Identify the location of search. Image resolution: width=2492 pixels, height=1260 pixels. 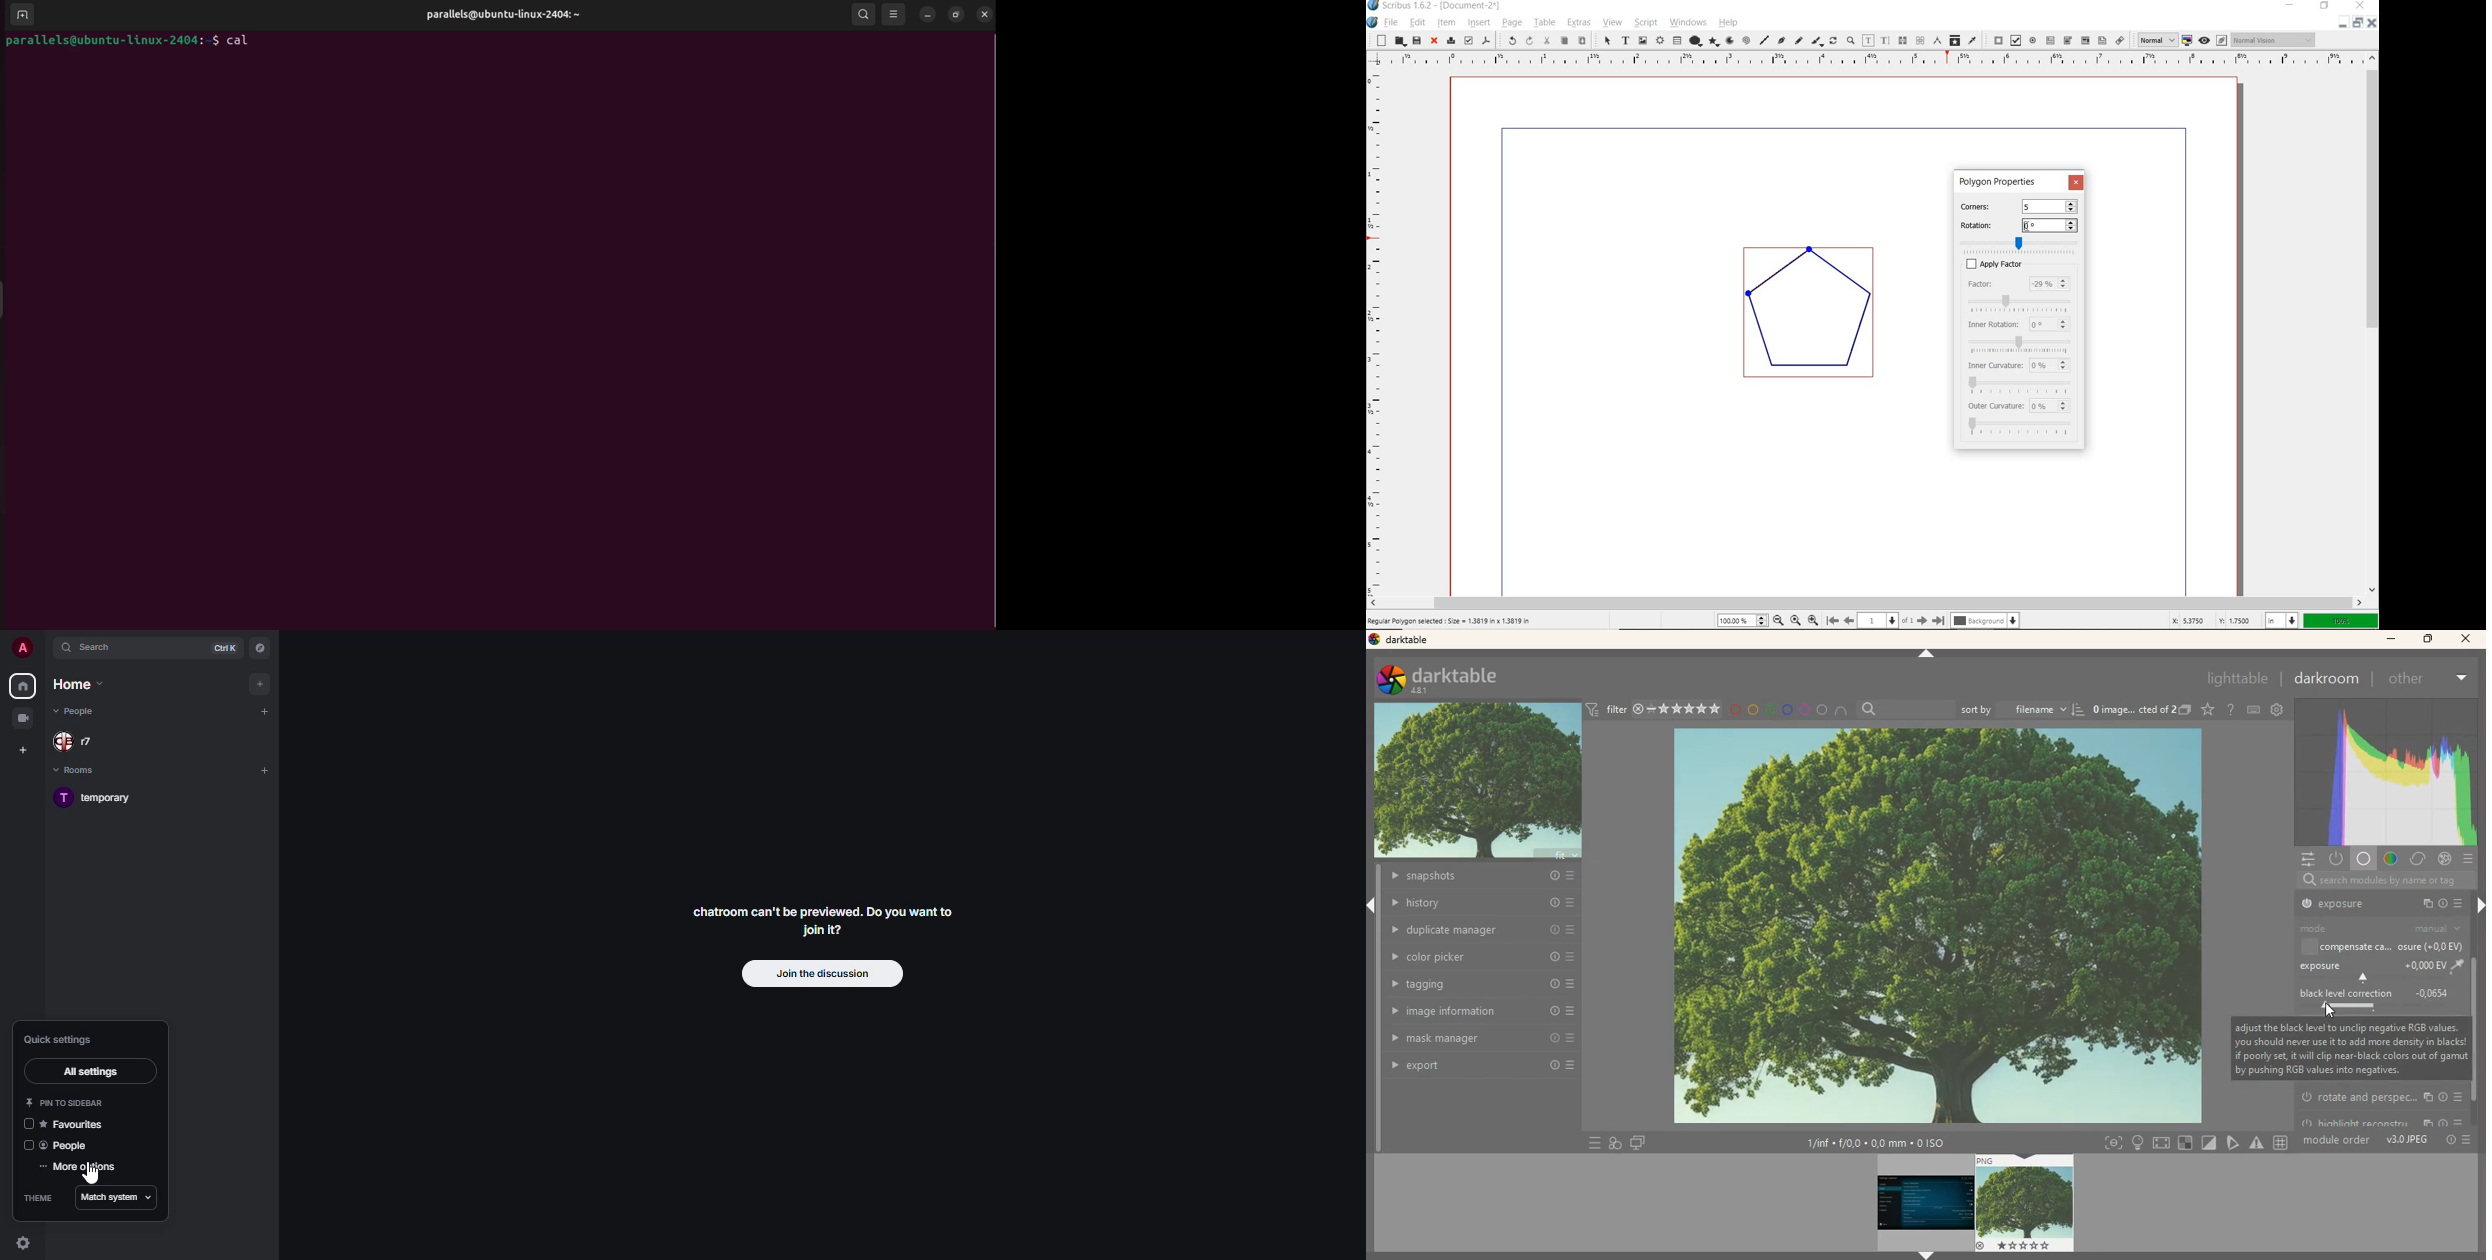
(100, 648).